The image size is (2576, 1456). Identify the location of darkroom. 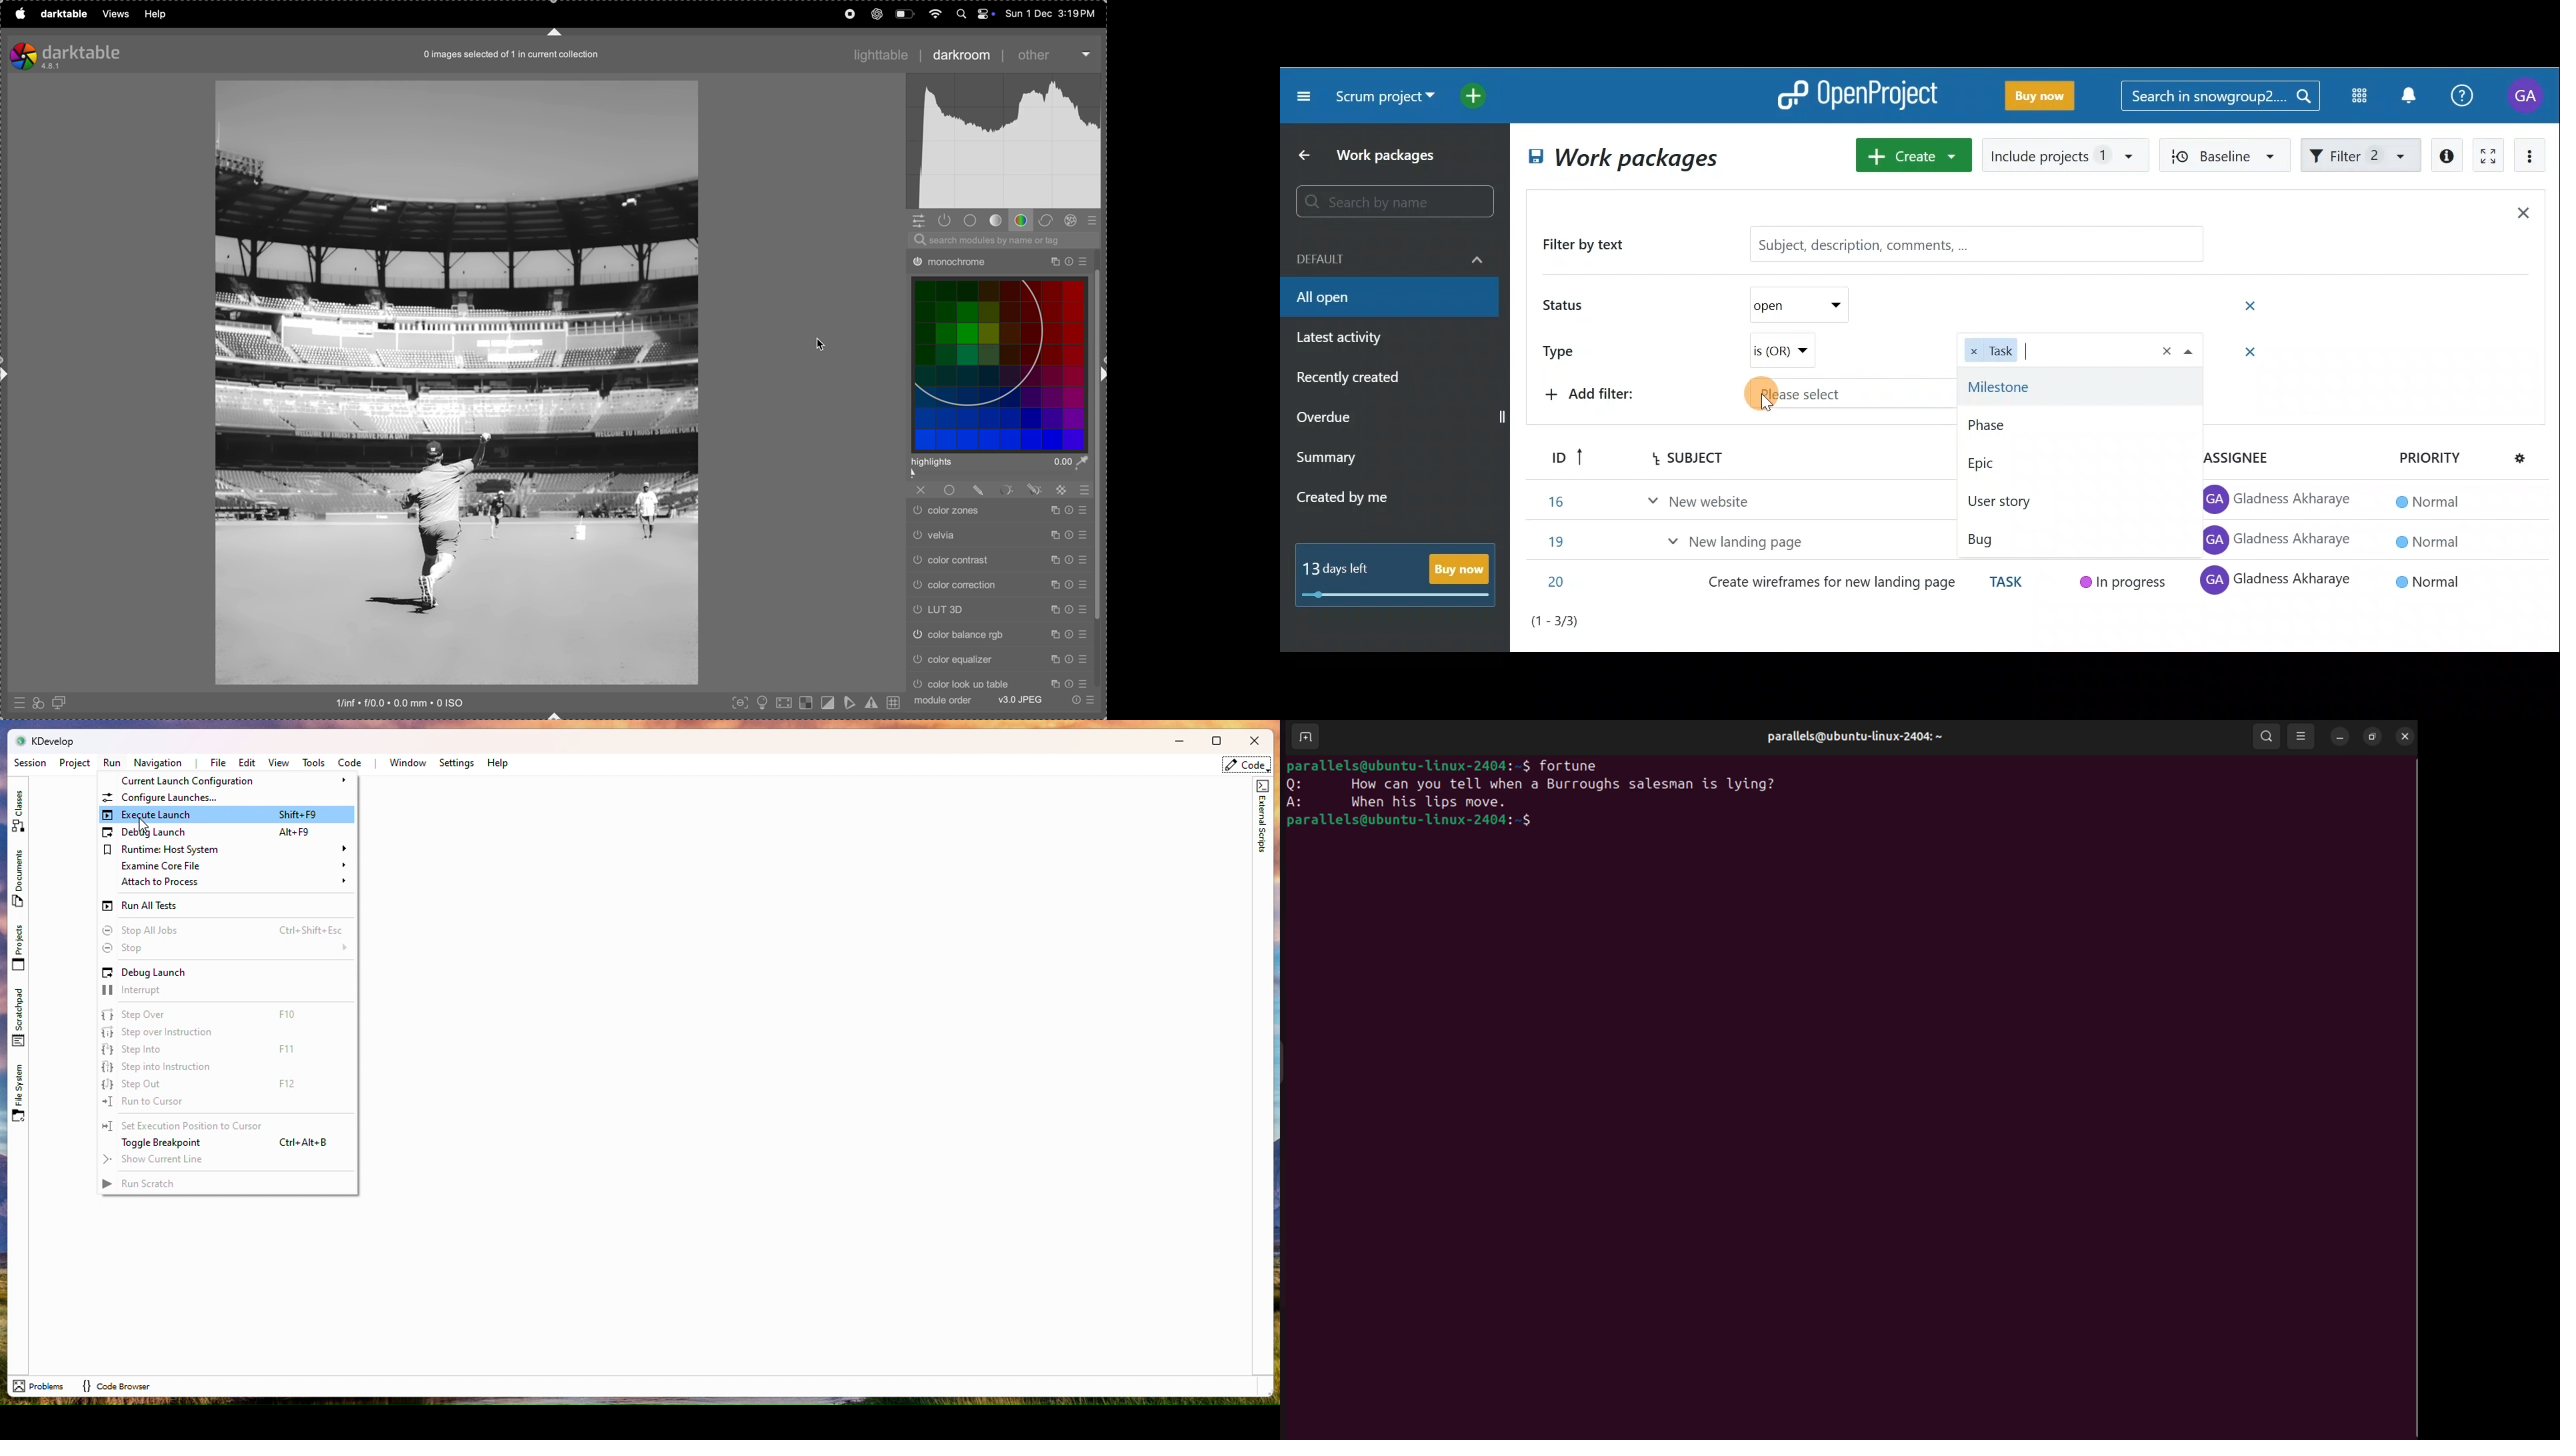
(960, 55).